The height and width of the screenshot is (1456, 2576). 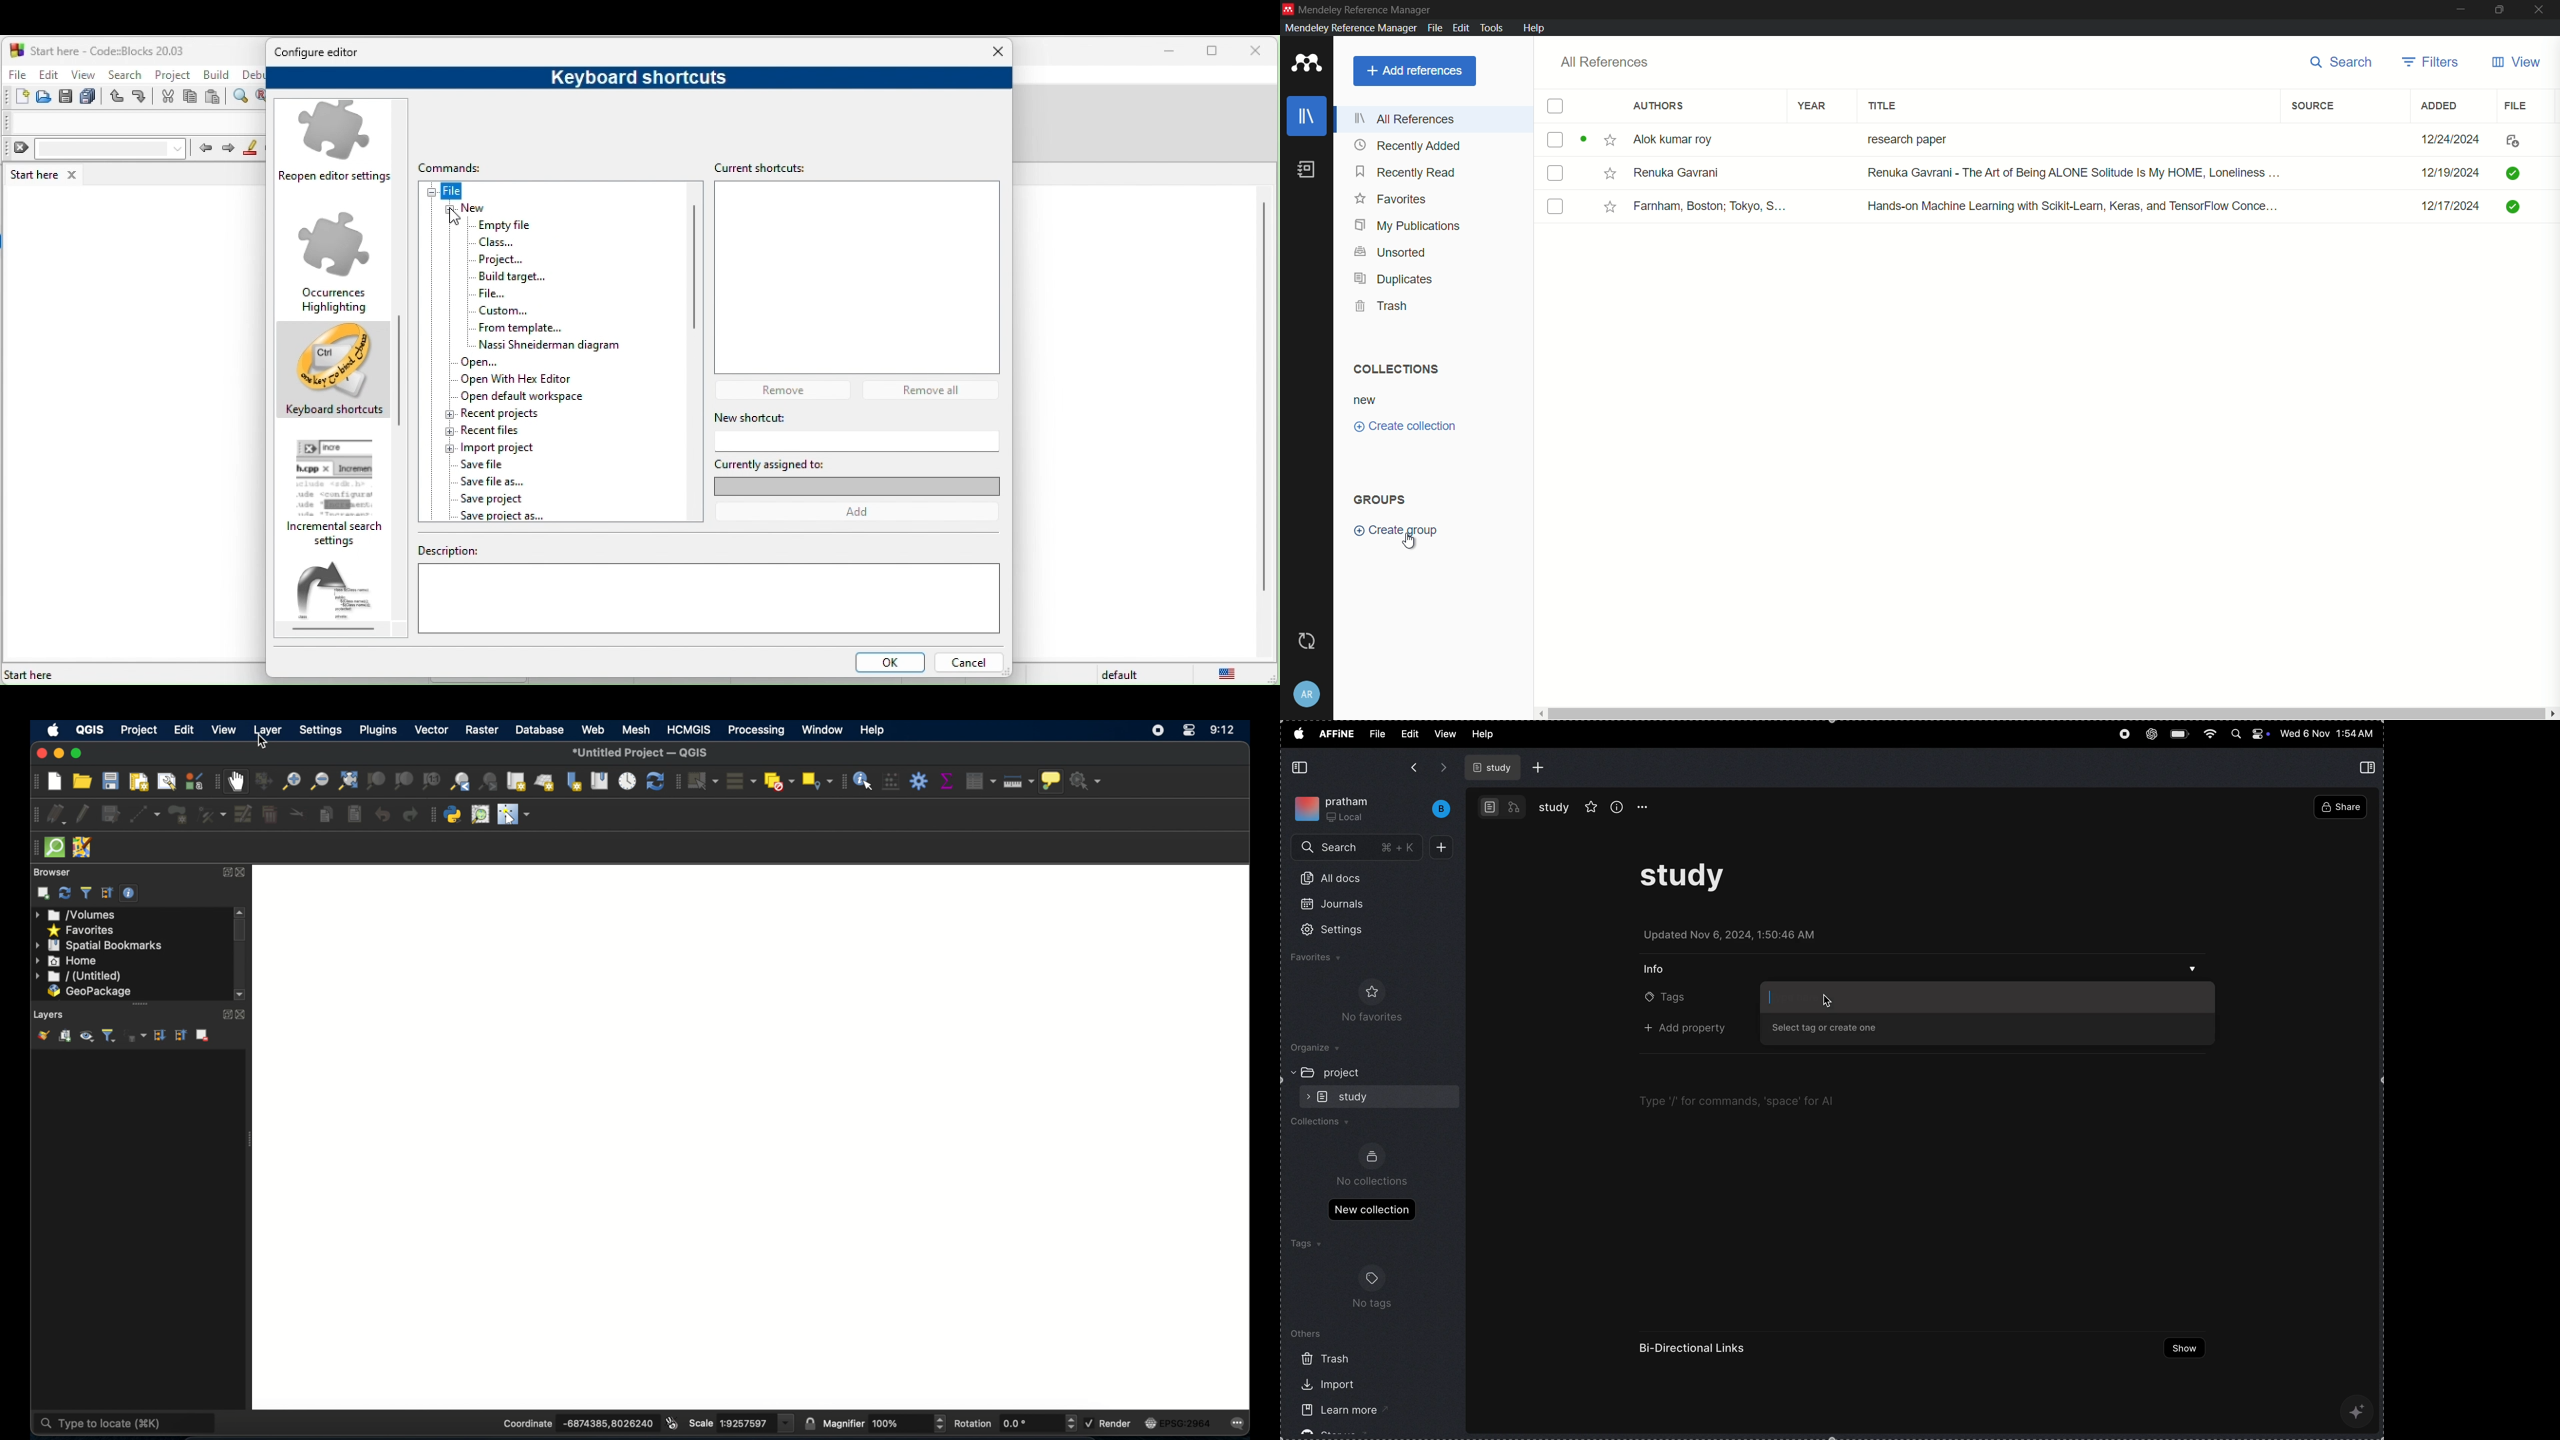 I want to click on digitizing toolbar, so click(x=31, y=814).